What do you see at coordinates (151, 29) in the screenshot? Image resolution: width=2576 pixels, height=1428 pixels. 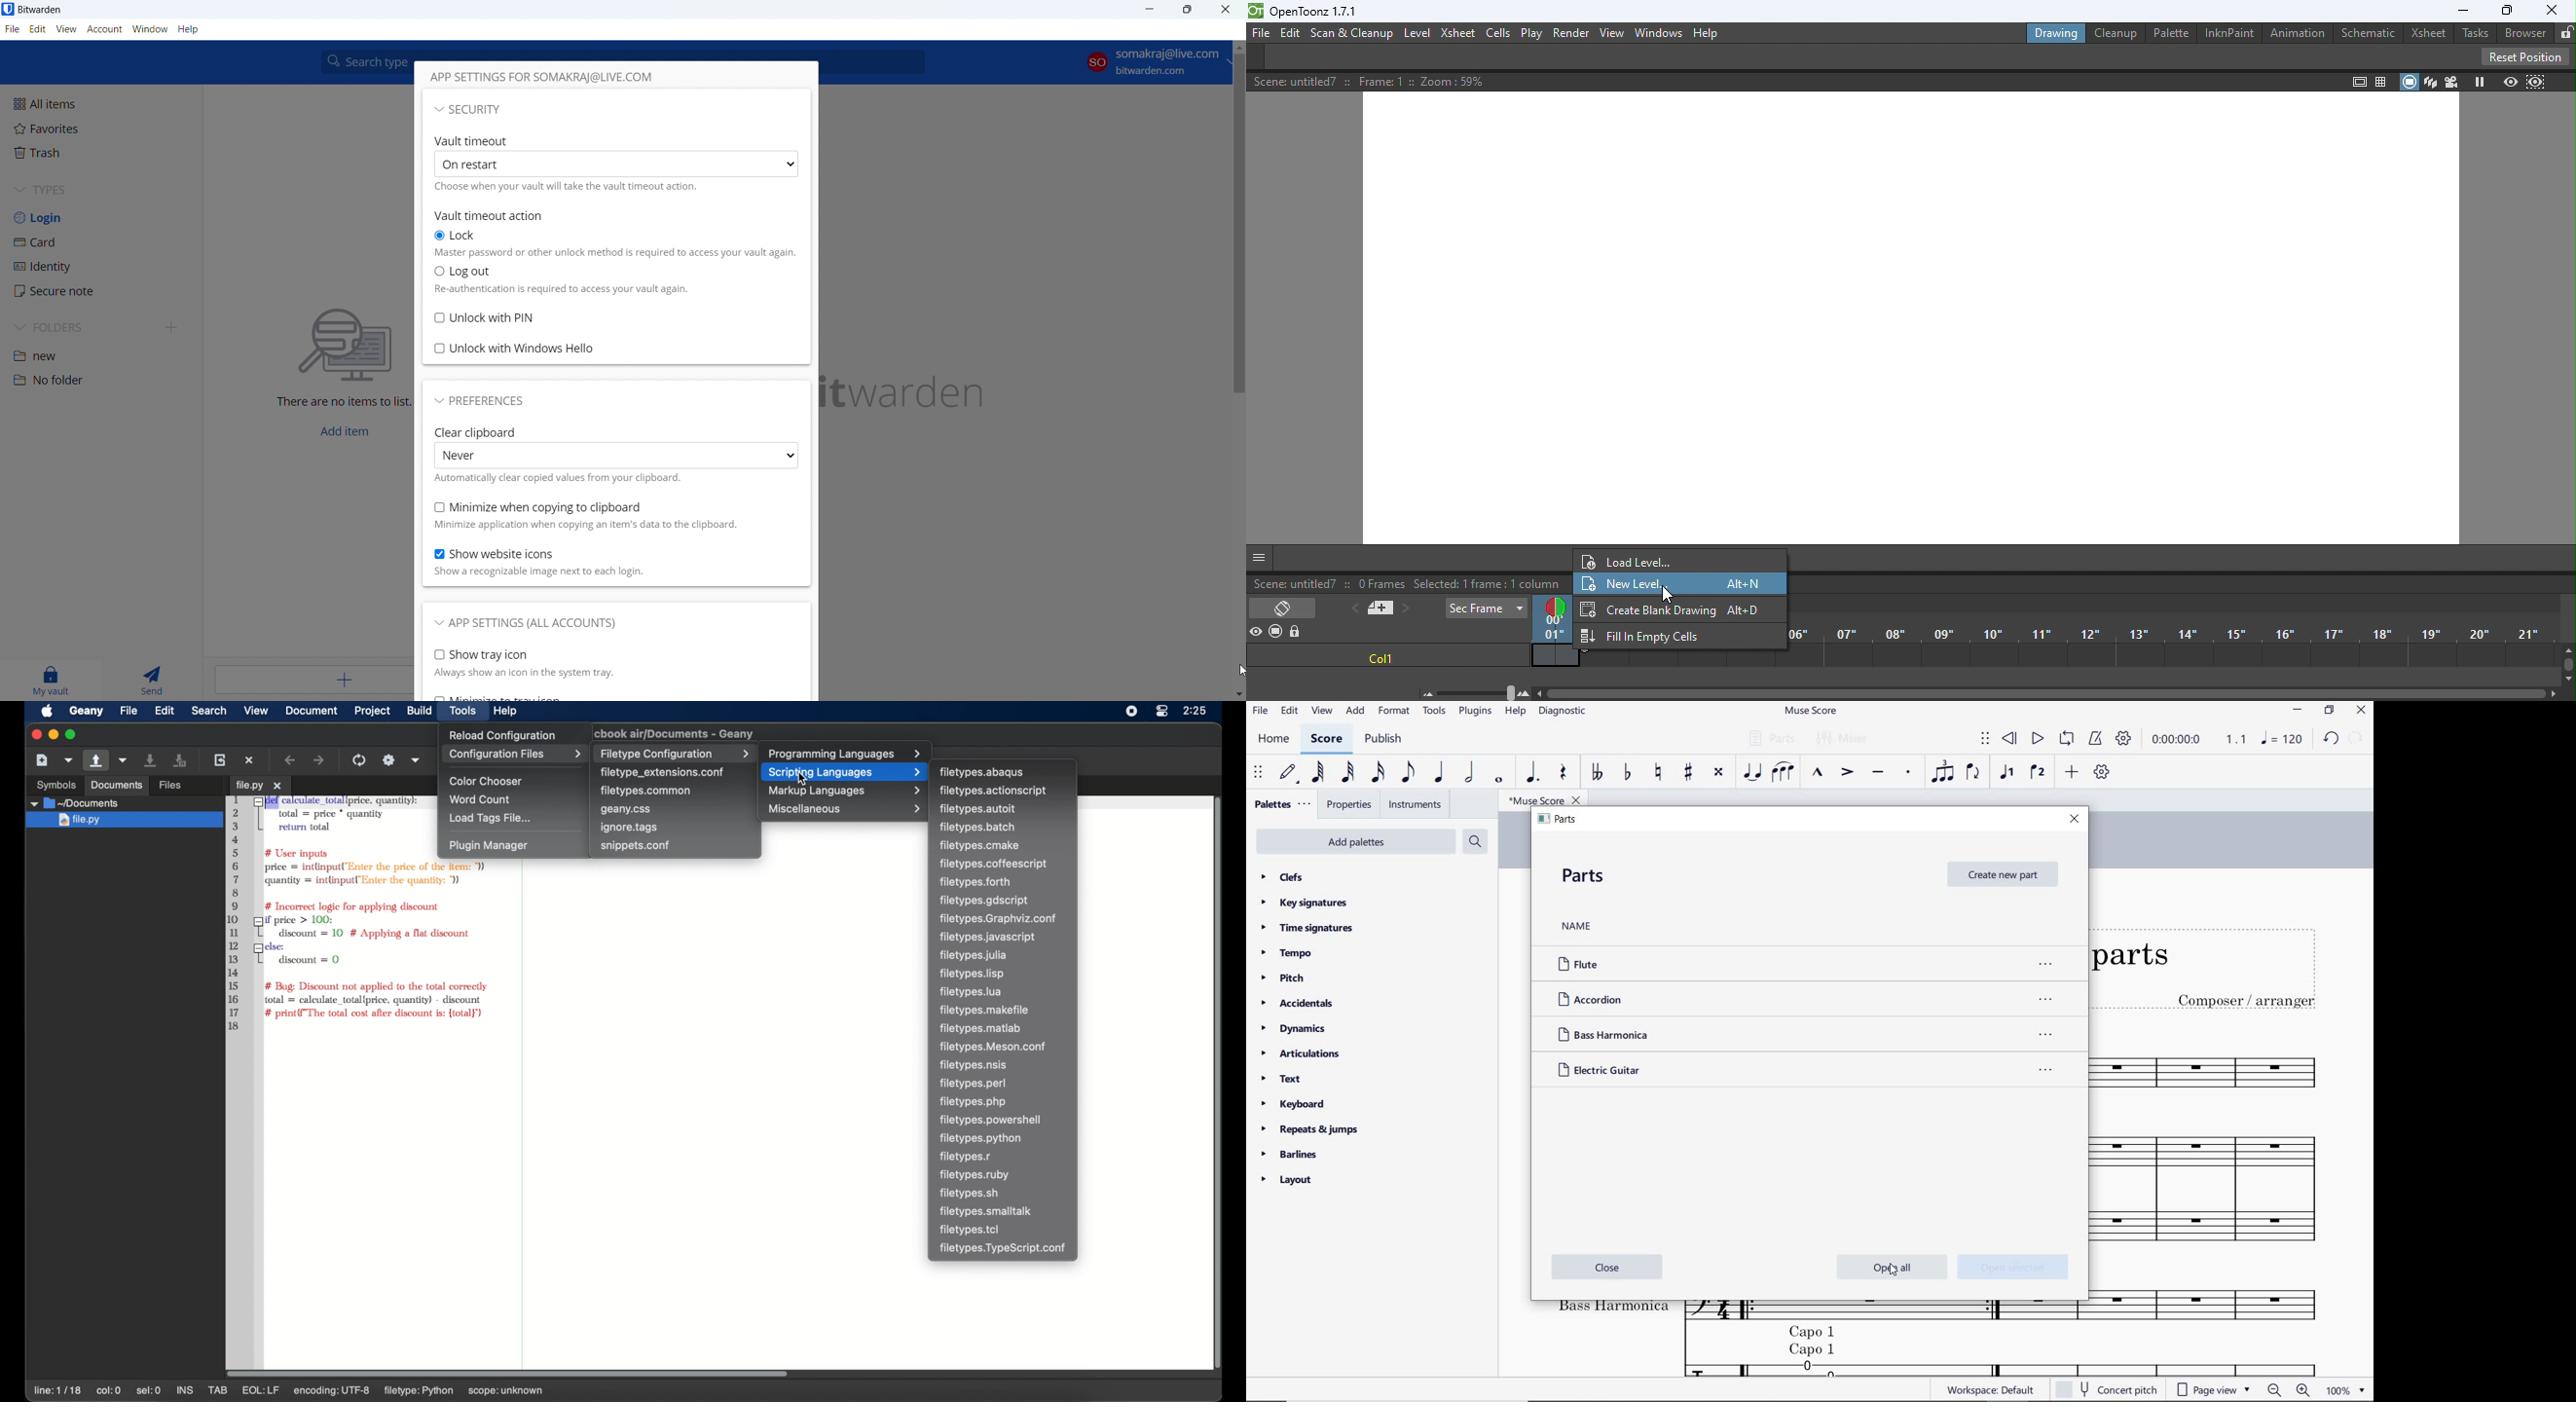 I see `window` at bounding box center [151, 29].